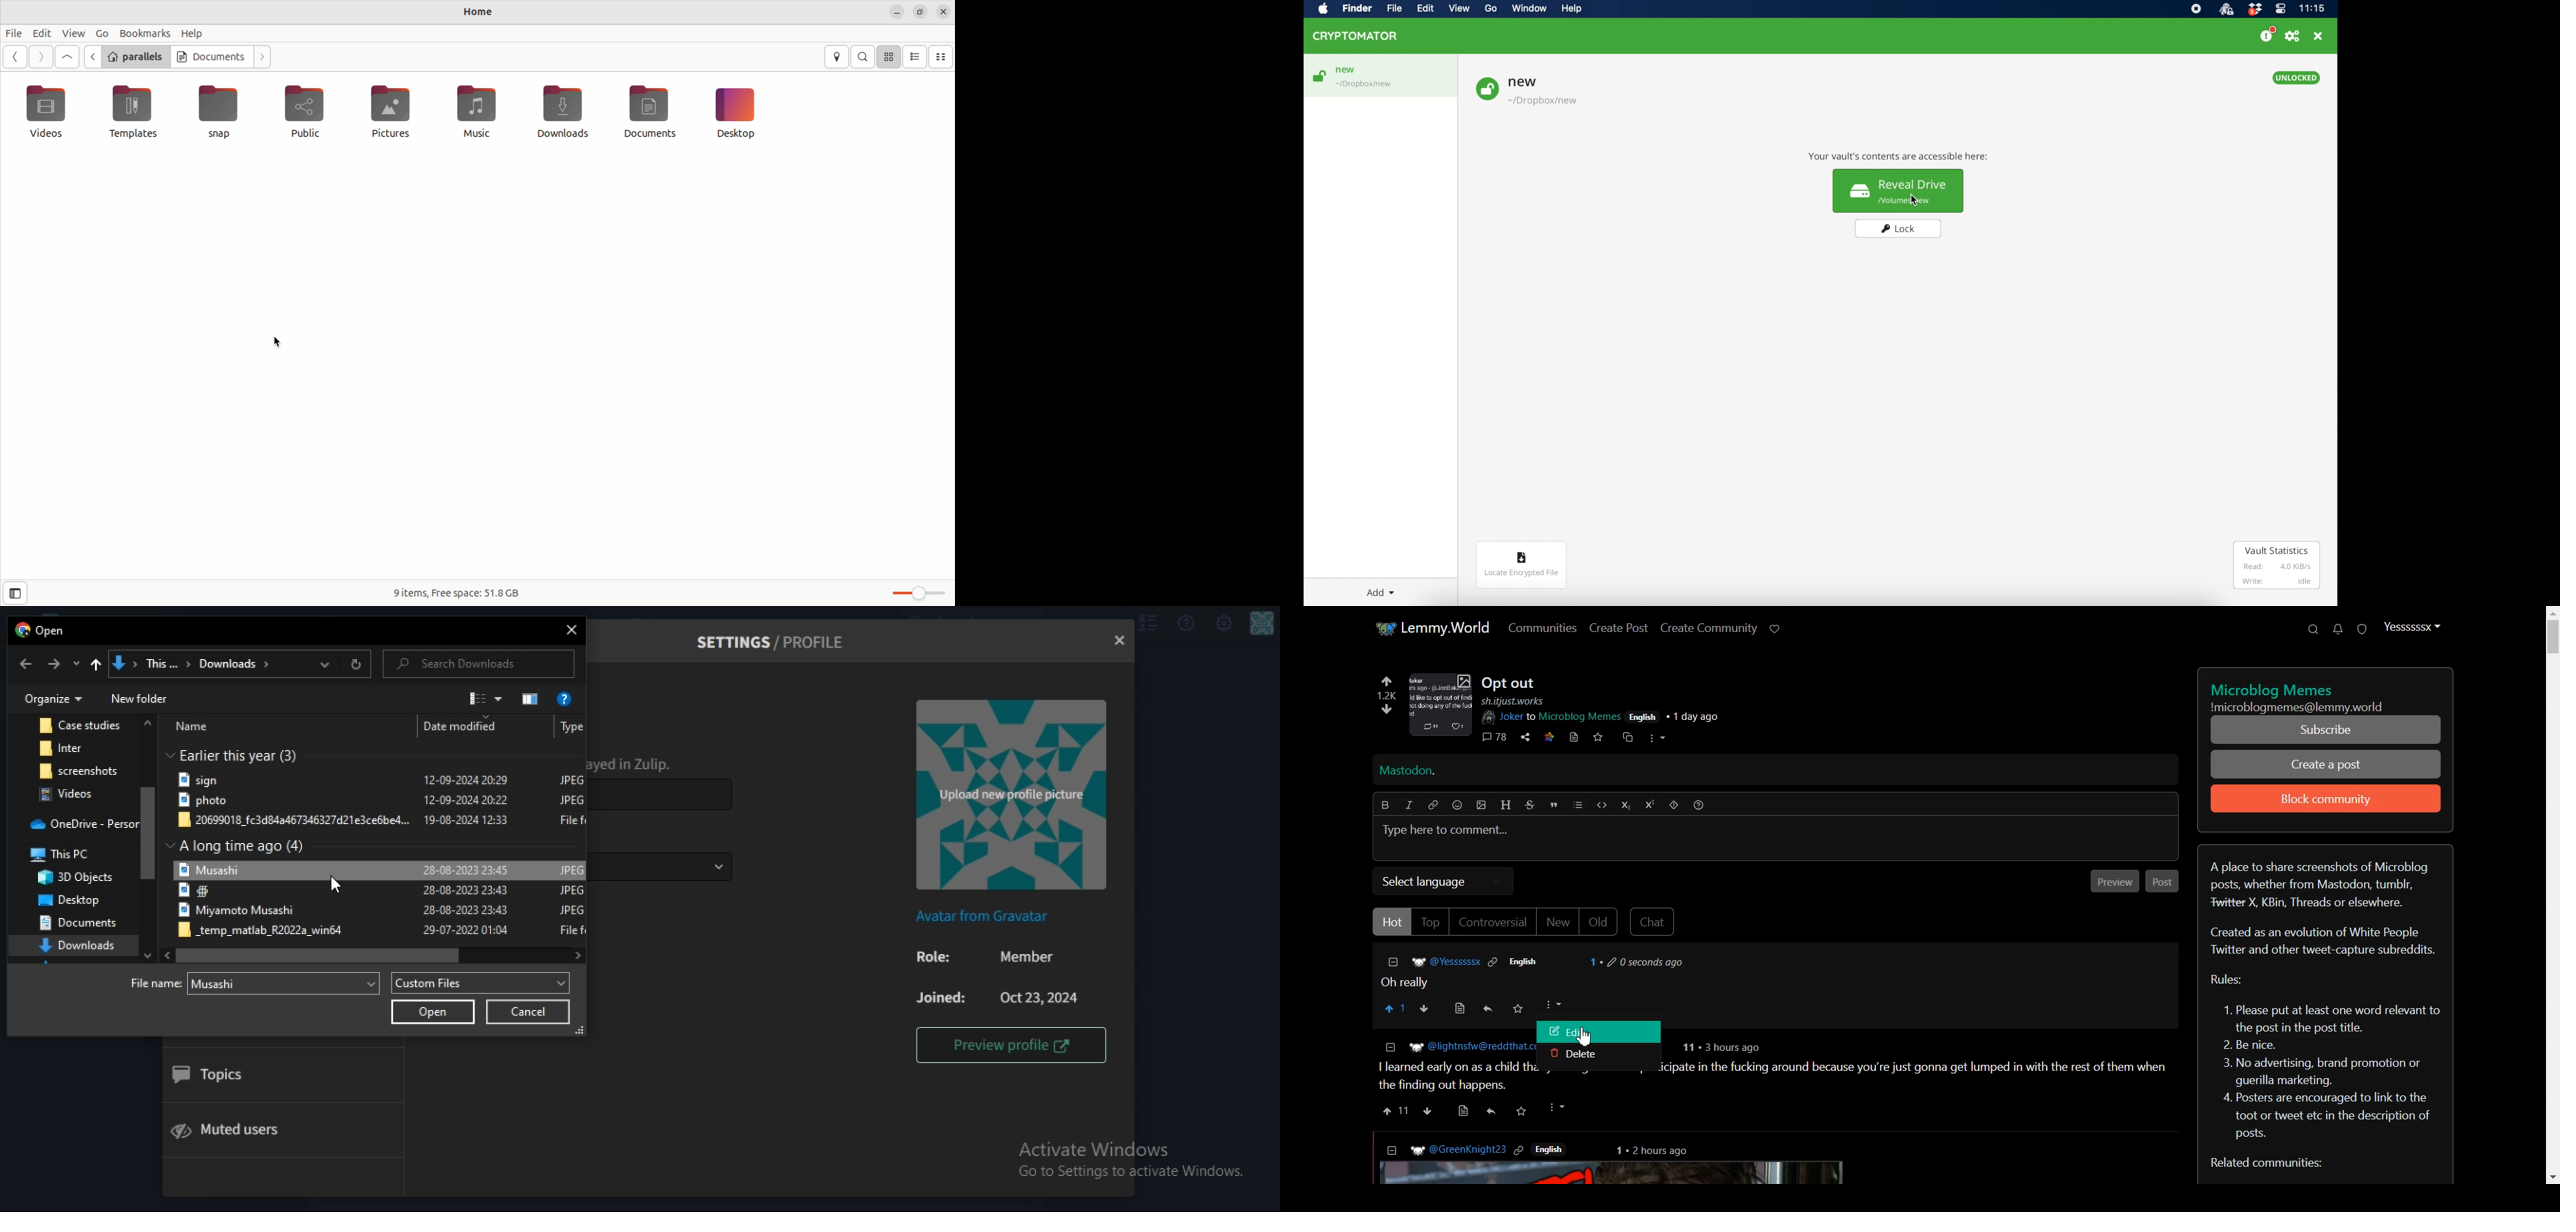 Image resolution: width=2576 pixels, height=1232 pixels. Describe the element at coordinates (260, 984) in the screenshot. I see `filename` at that location.